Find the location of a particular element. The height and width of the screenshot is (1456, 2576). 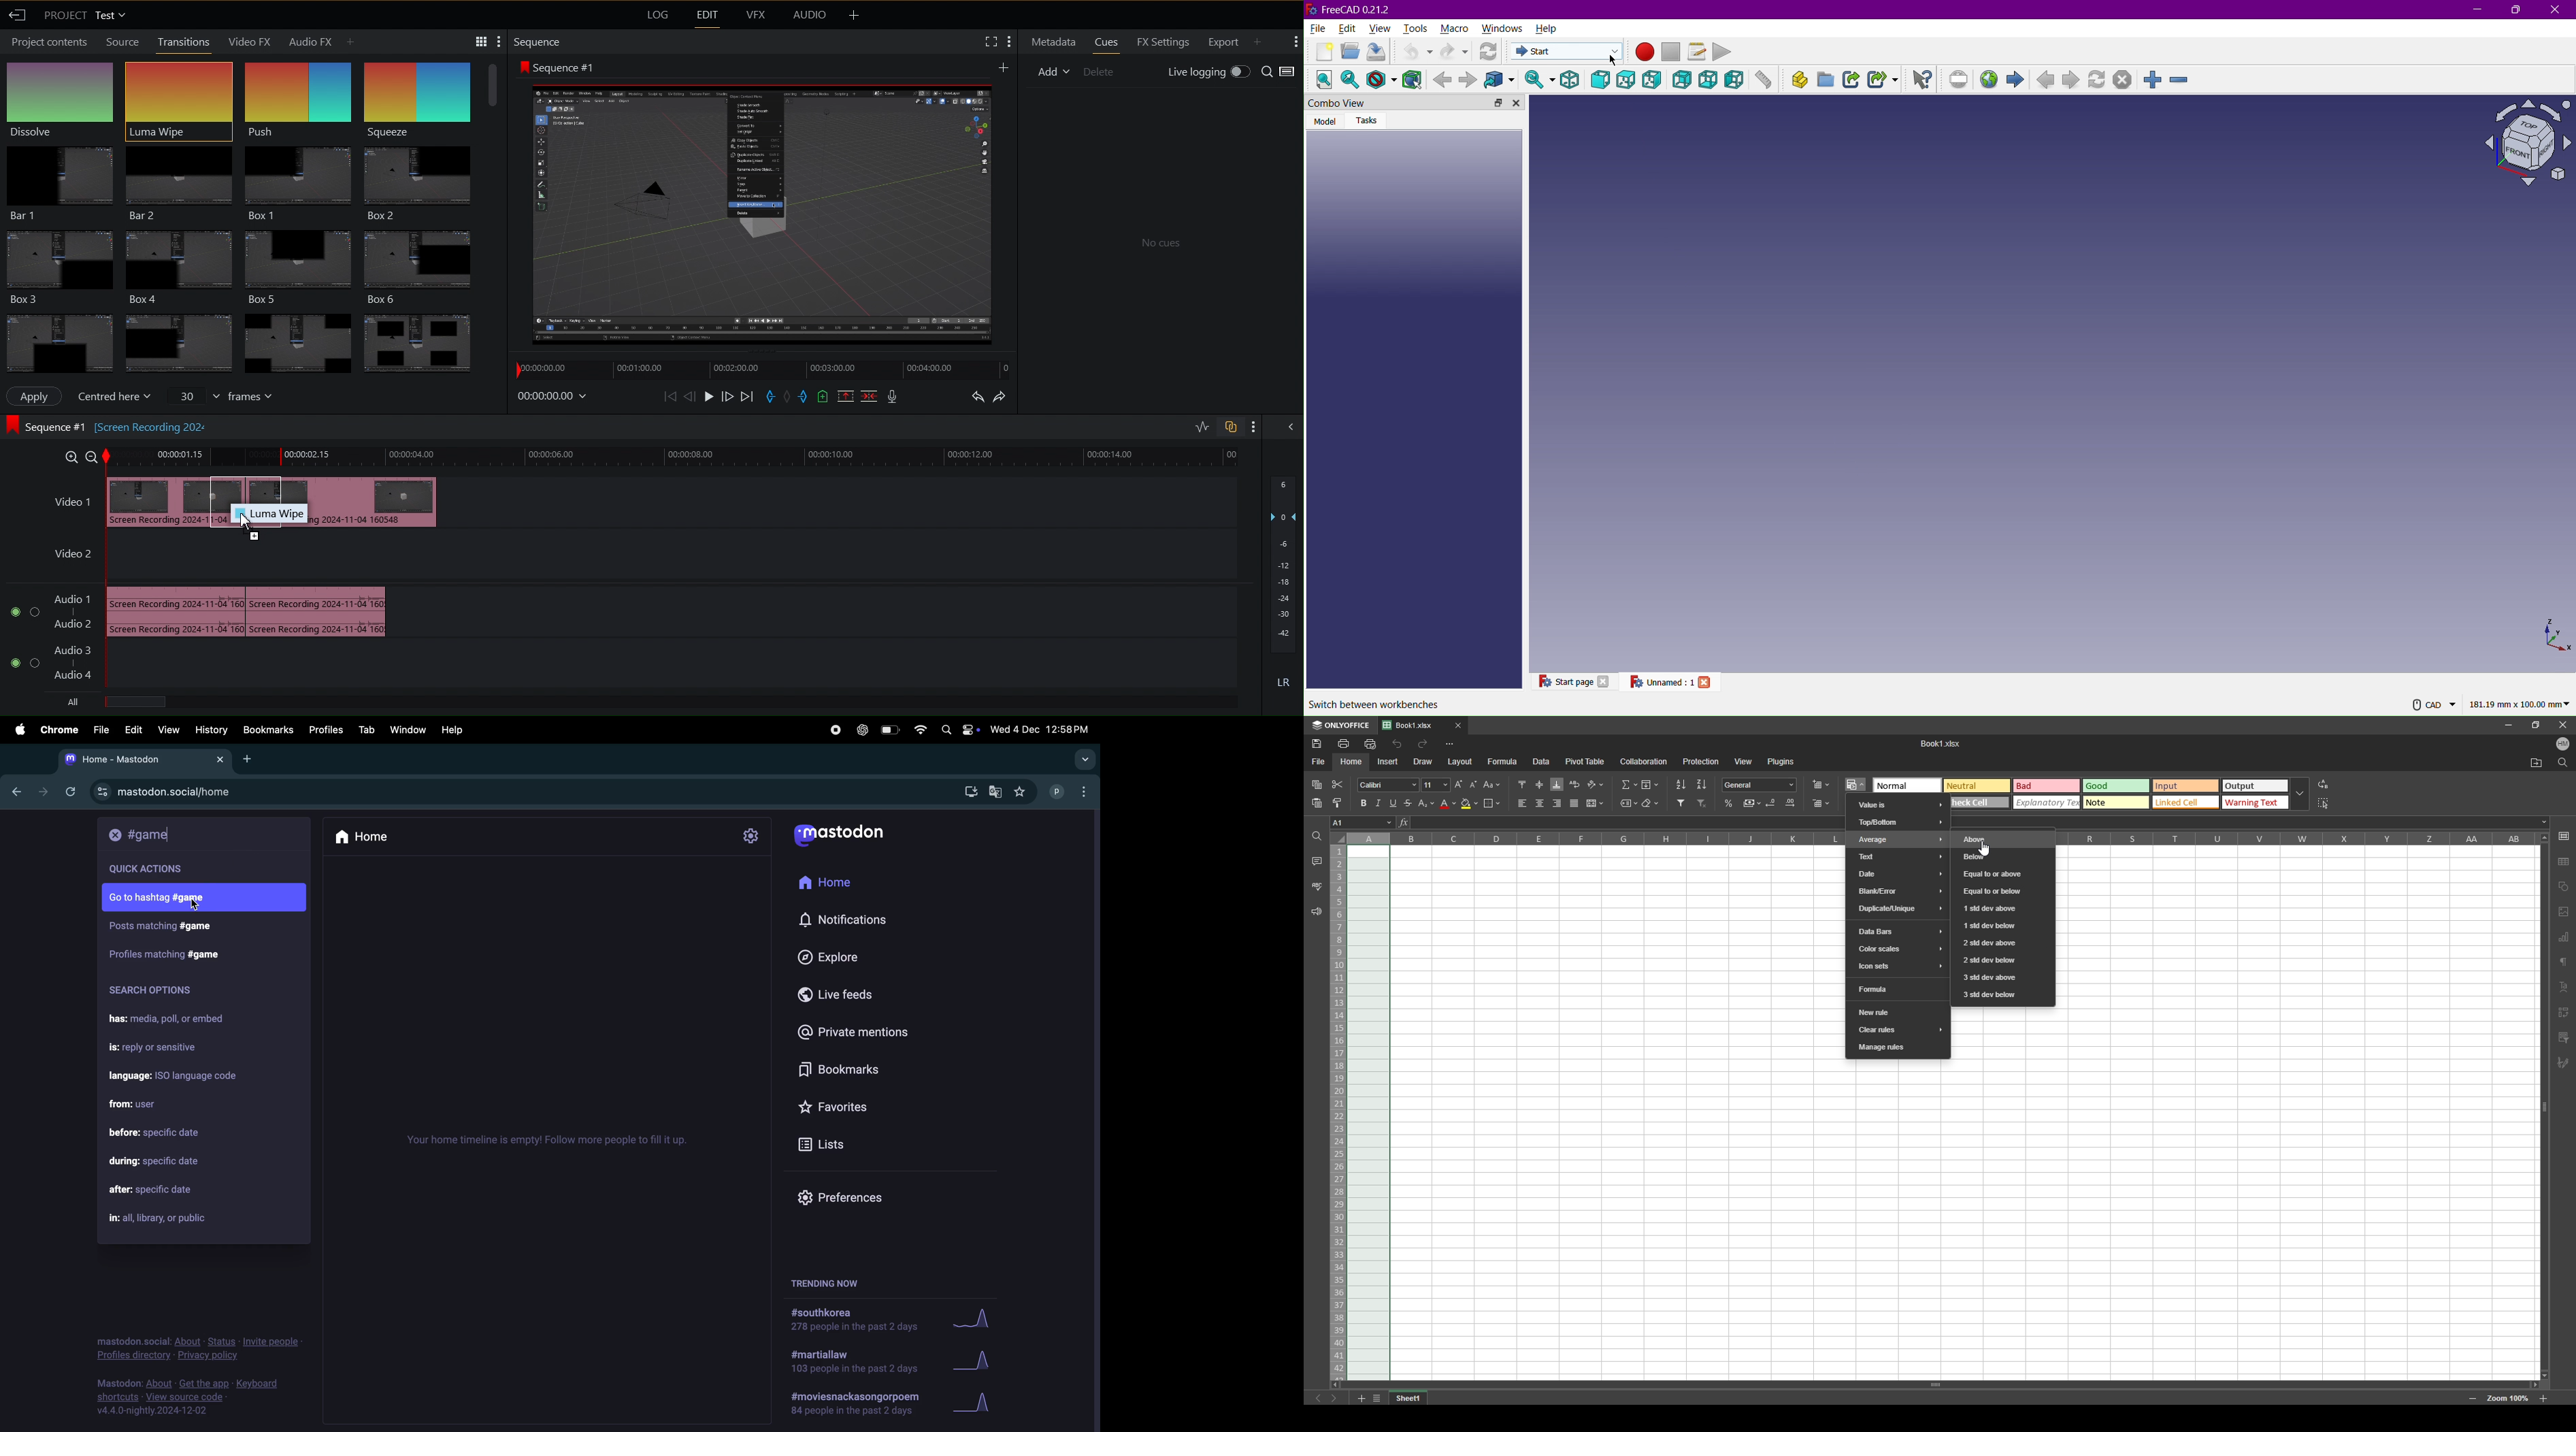

percentage style is located at coordinates (1728, 803).